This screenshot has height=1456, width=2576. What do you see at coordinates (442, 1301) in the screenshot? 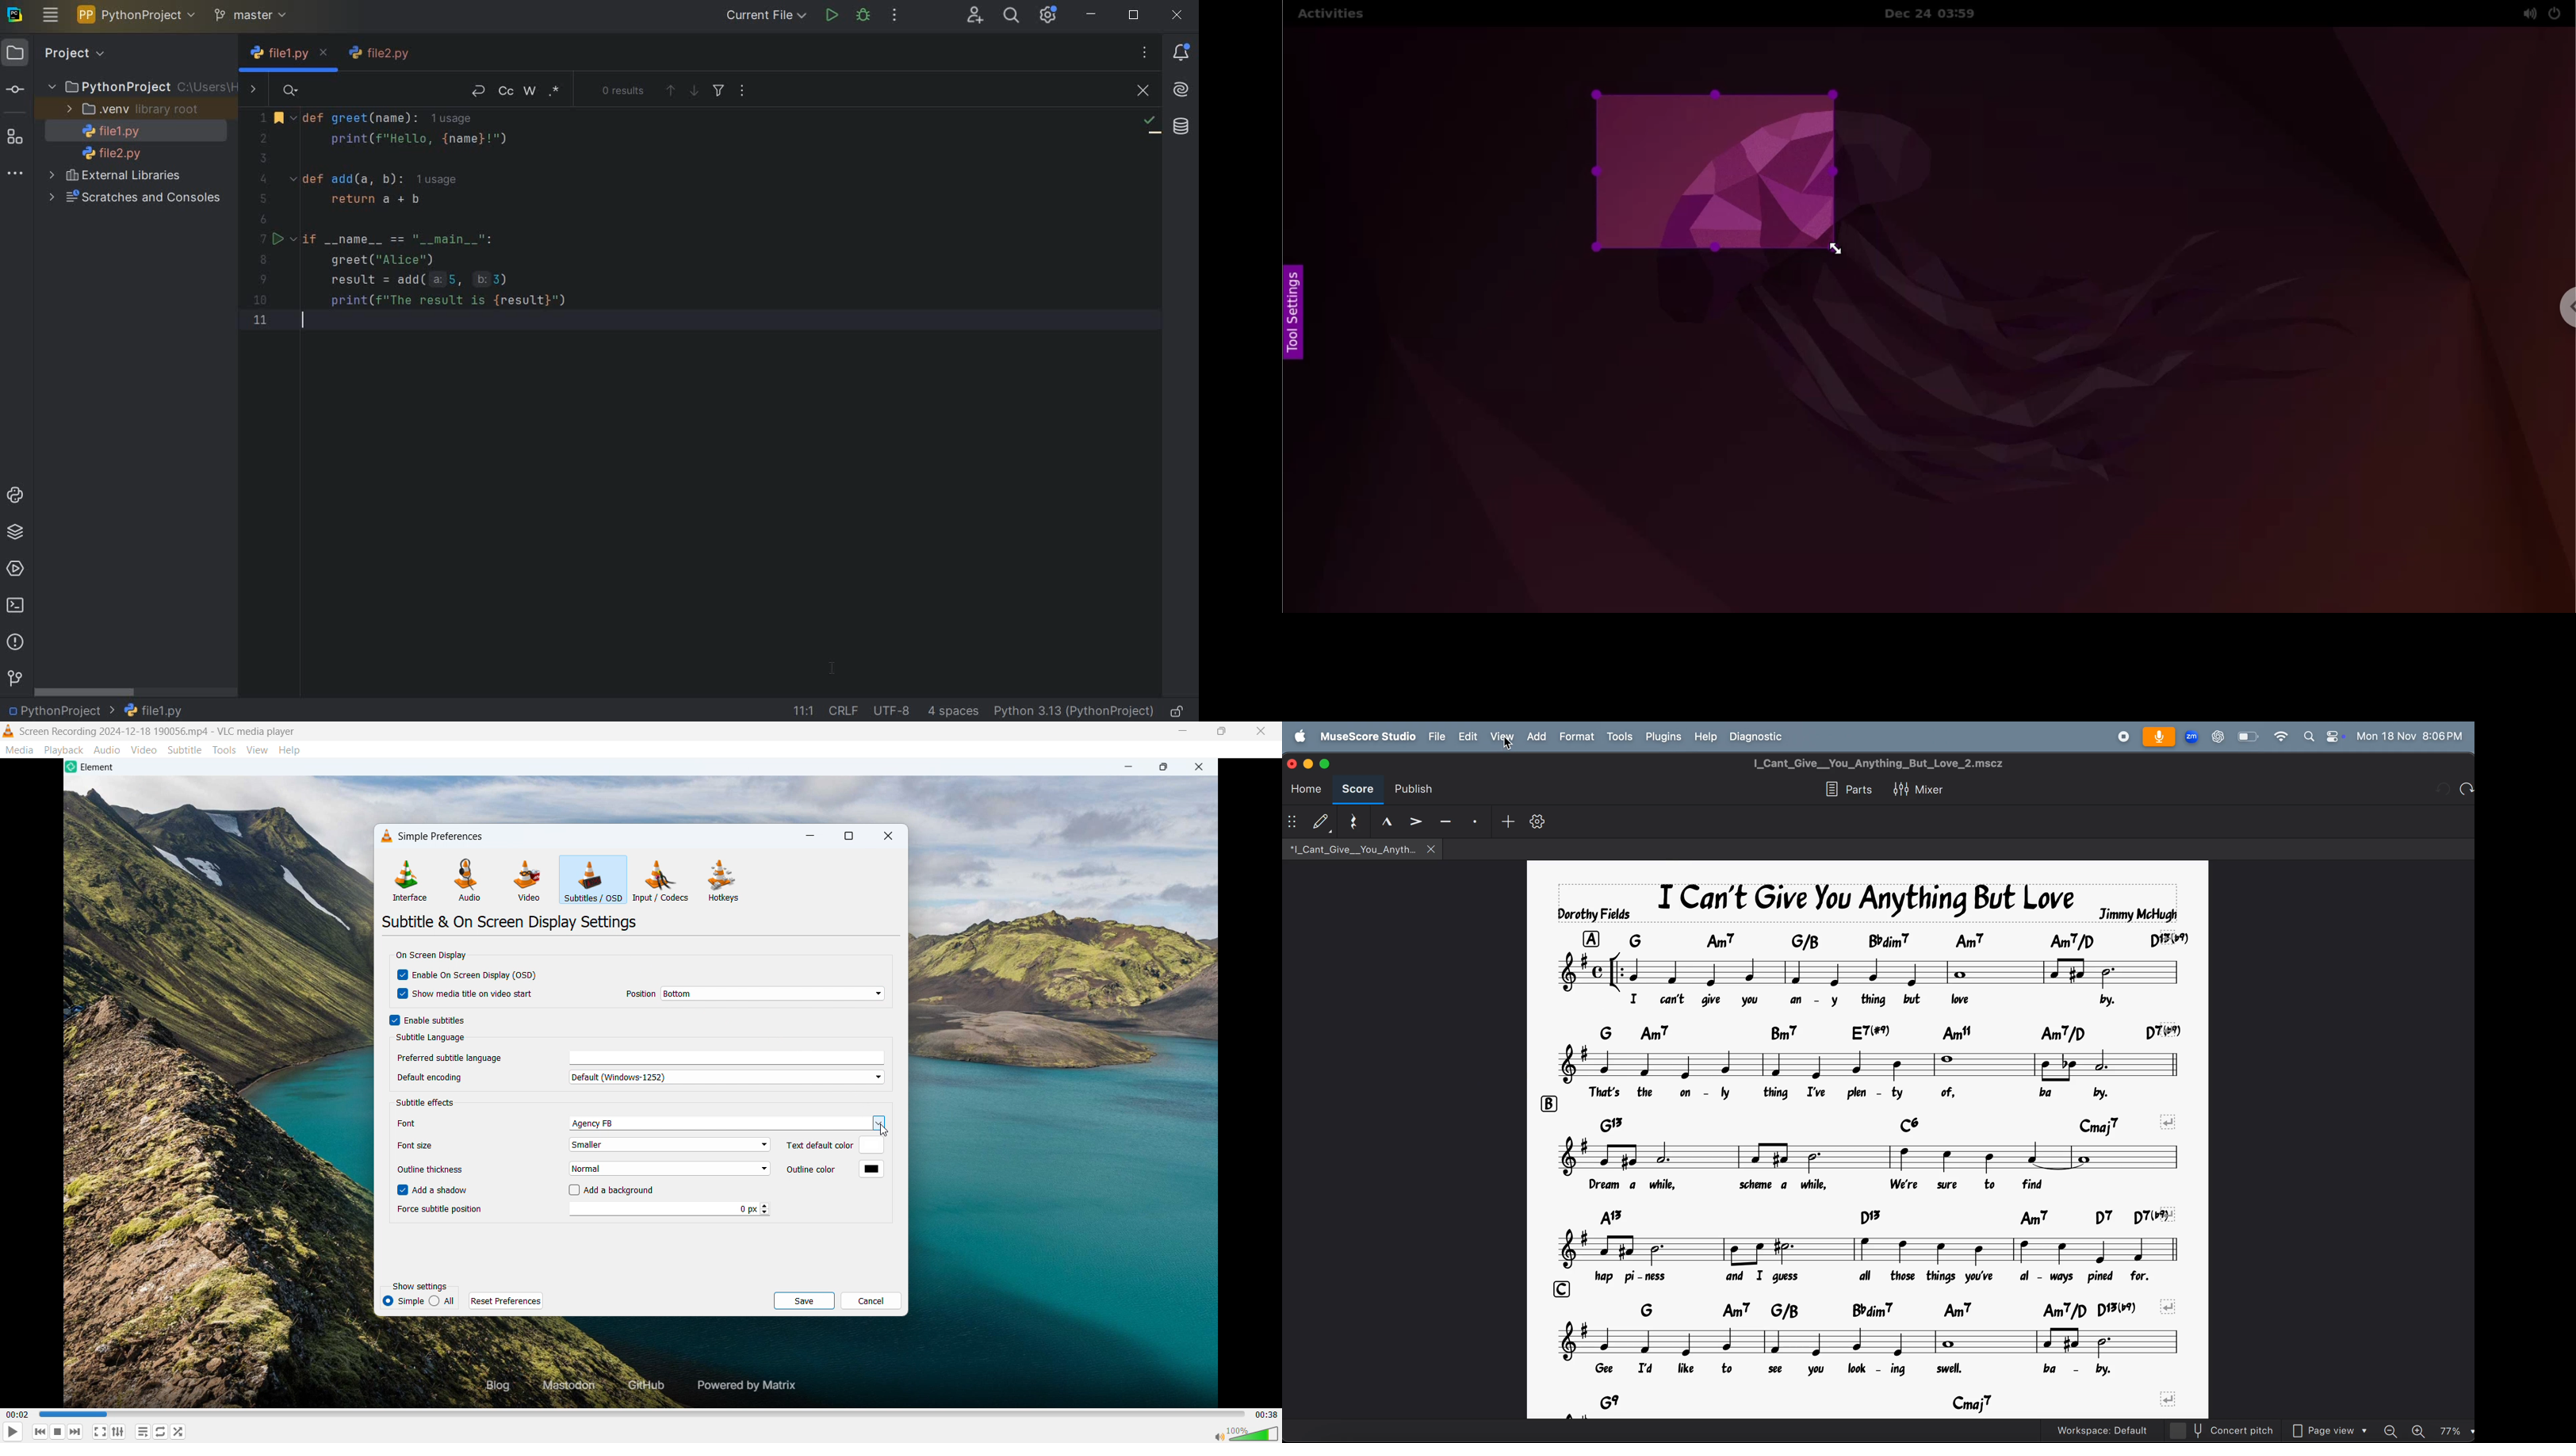
I see `simple` at bounding box center [442, 1301].